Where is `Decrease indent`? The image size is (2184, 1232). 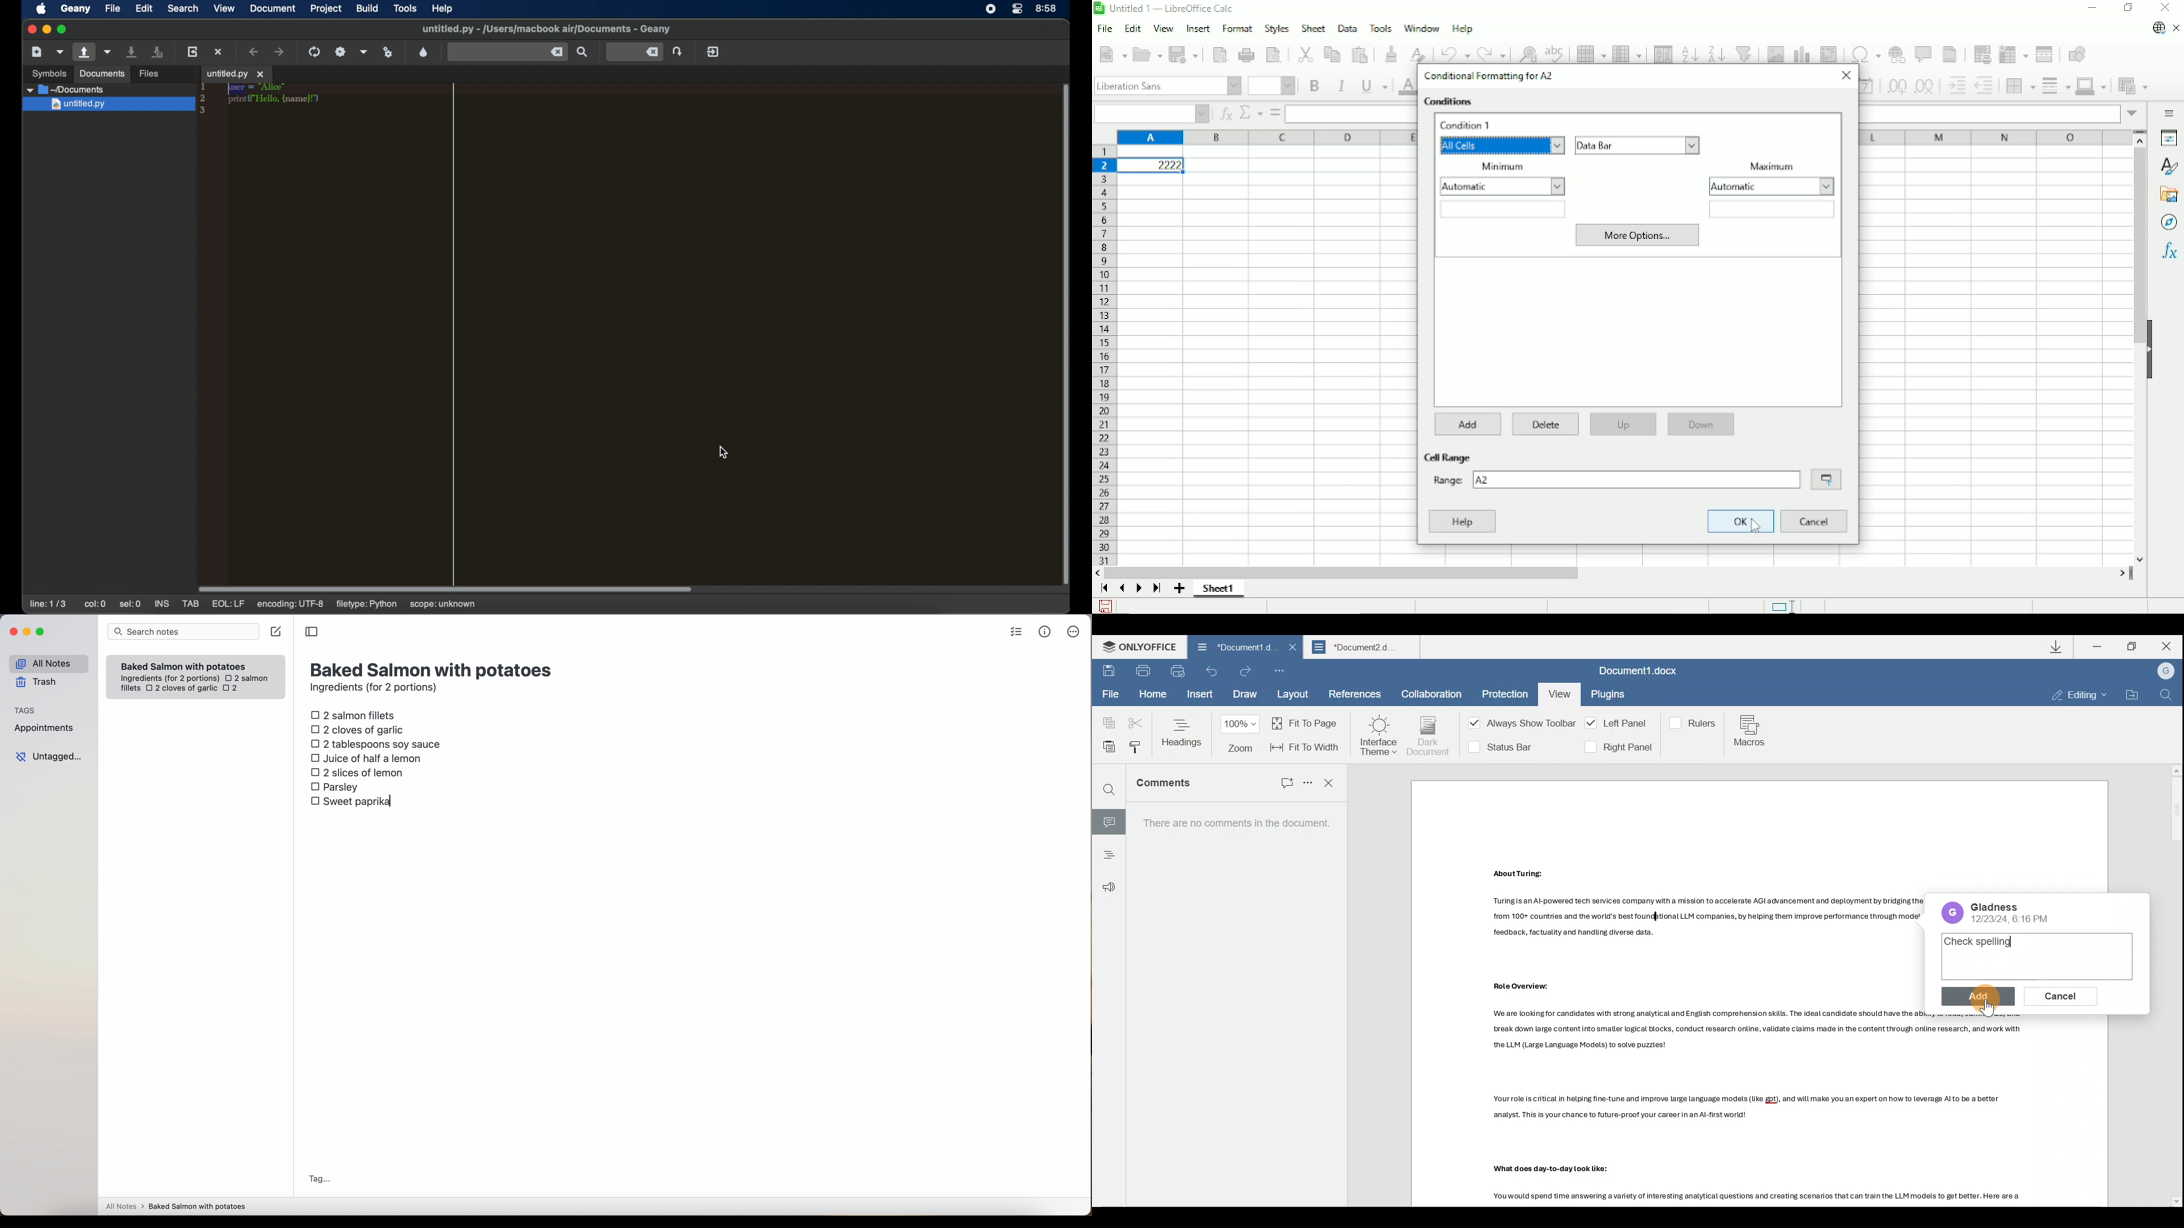
Decrease indent is located at coordinates (1984, 86).